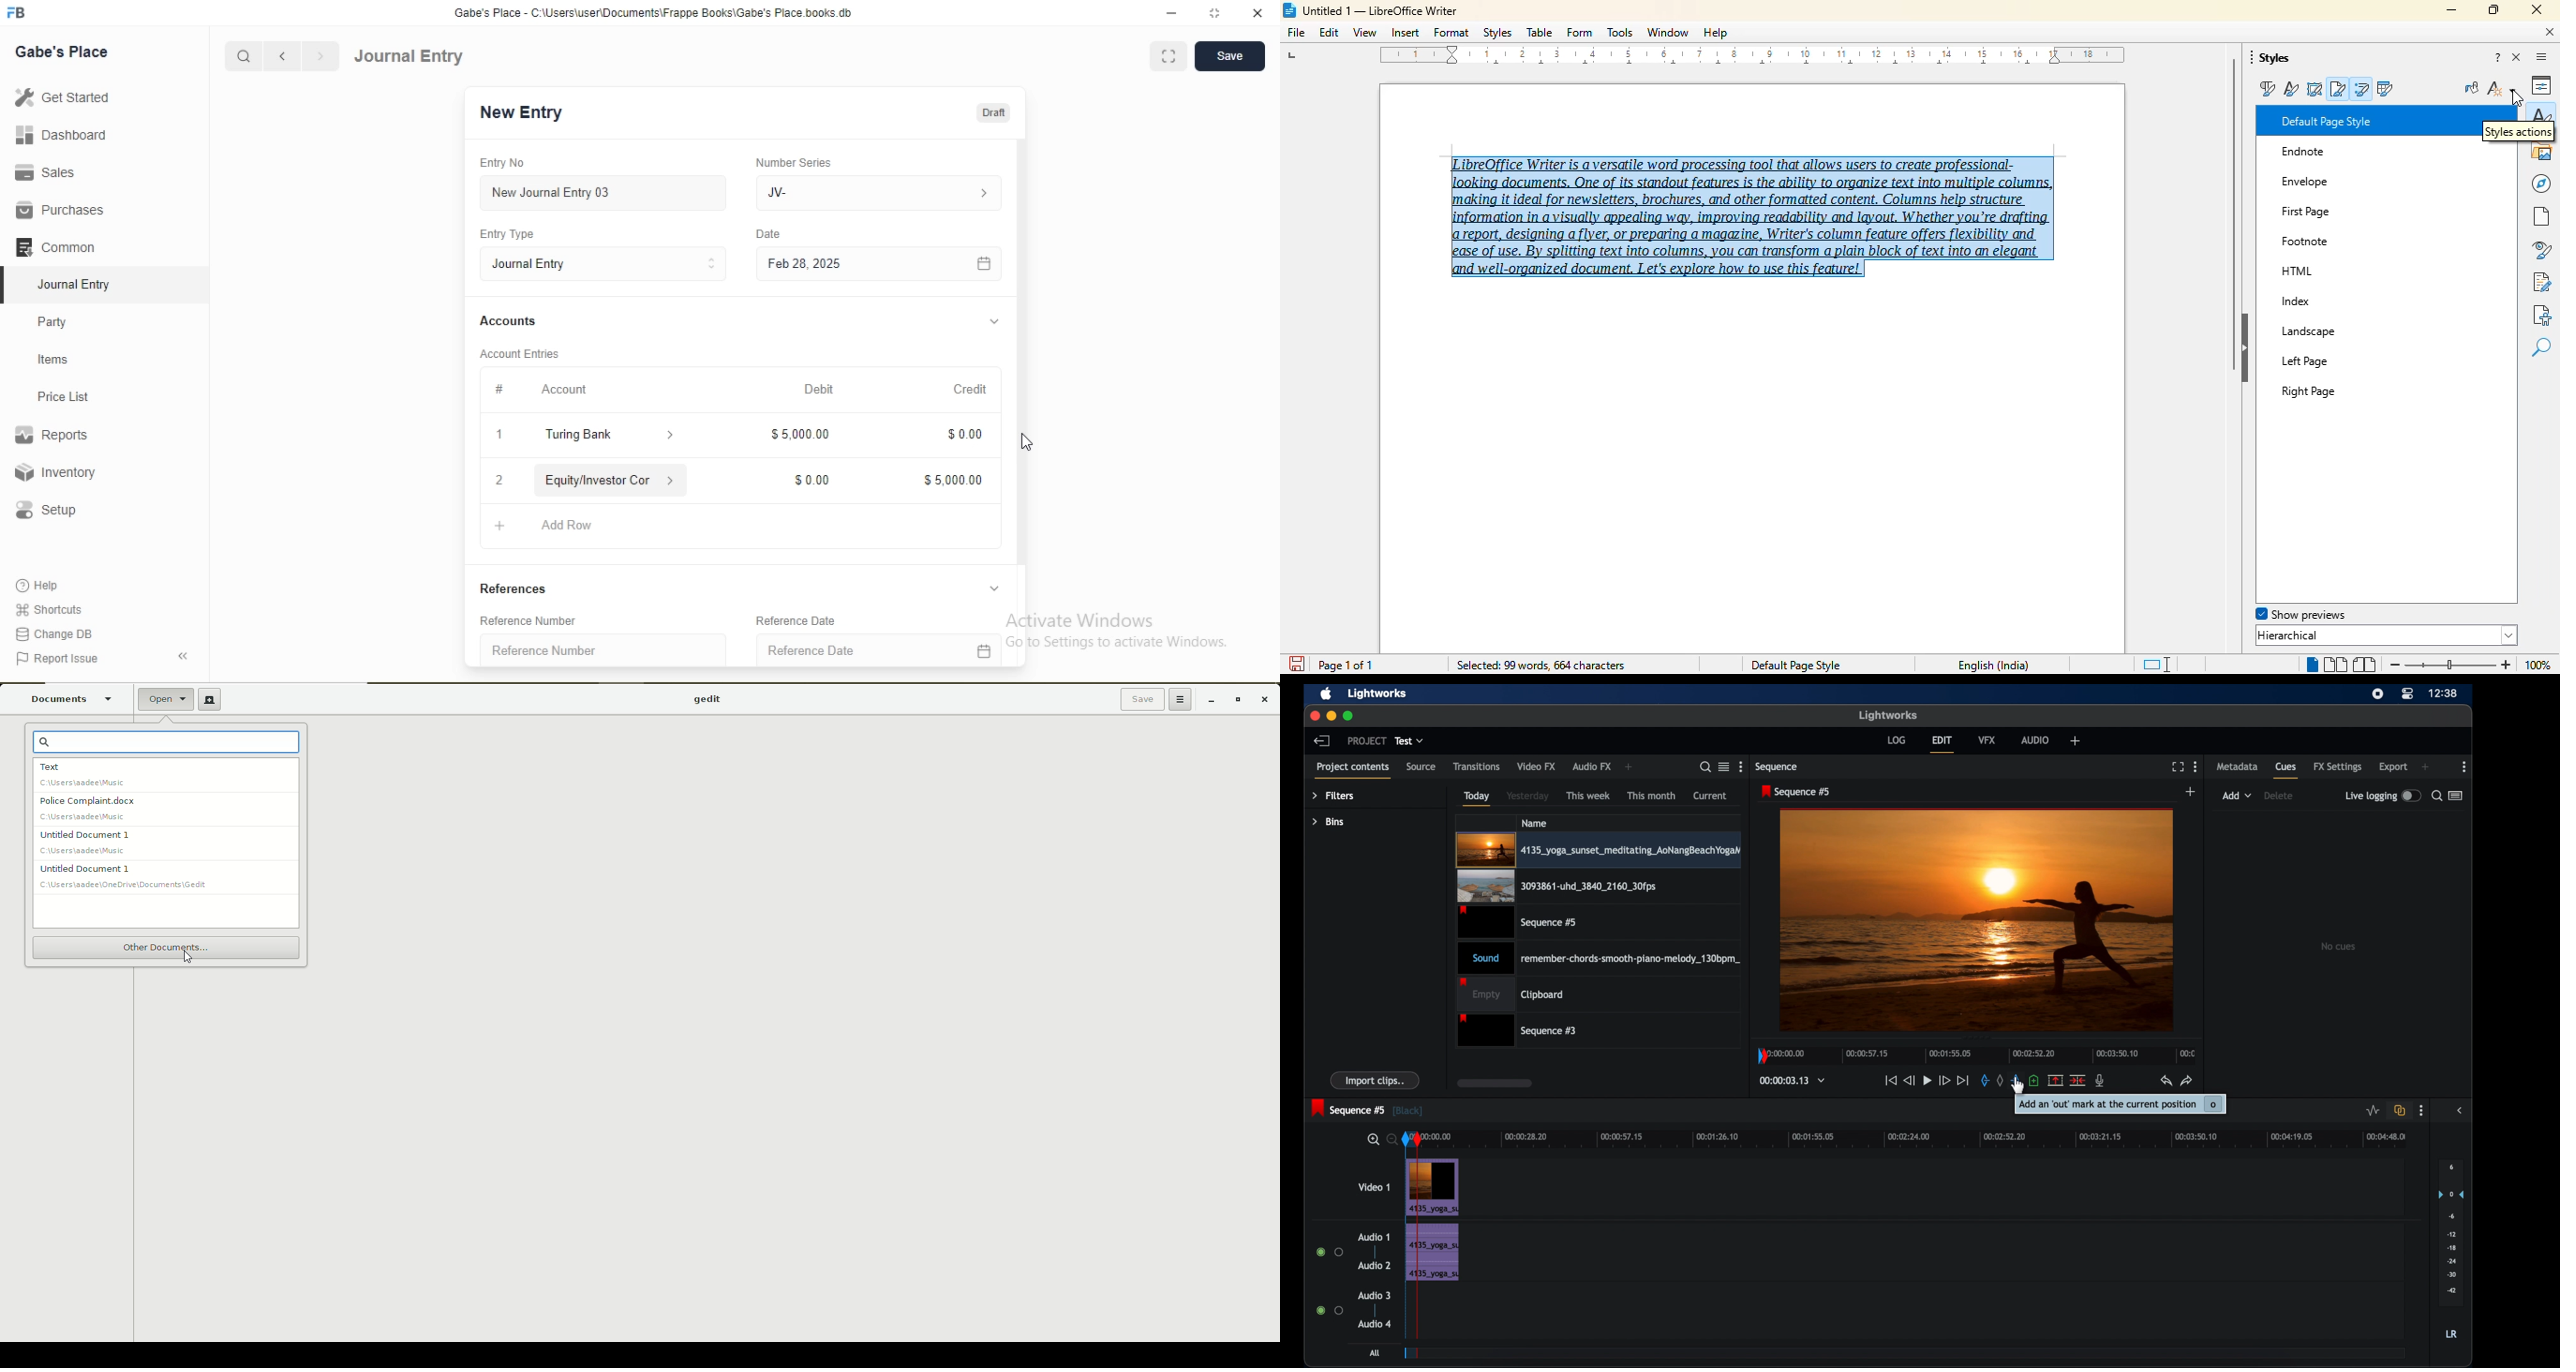 The image size is (2576, 1372). What do you see at coordinates (2498, 58) in the screenshot?
I see `help about this sidebar deck` at bounding box center [2498, 58].